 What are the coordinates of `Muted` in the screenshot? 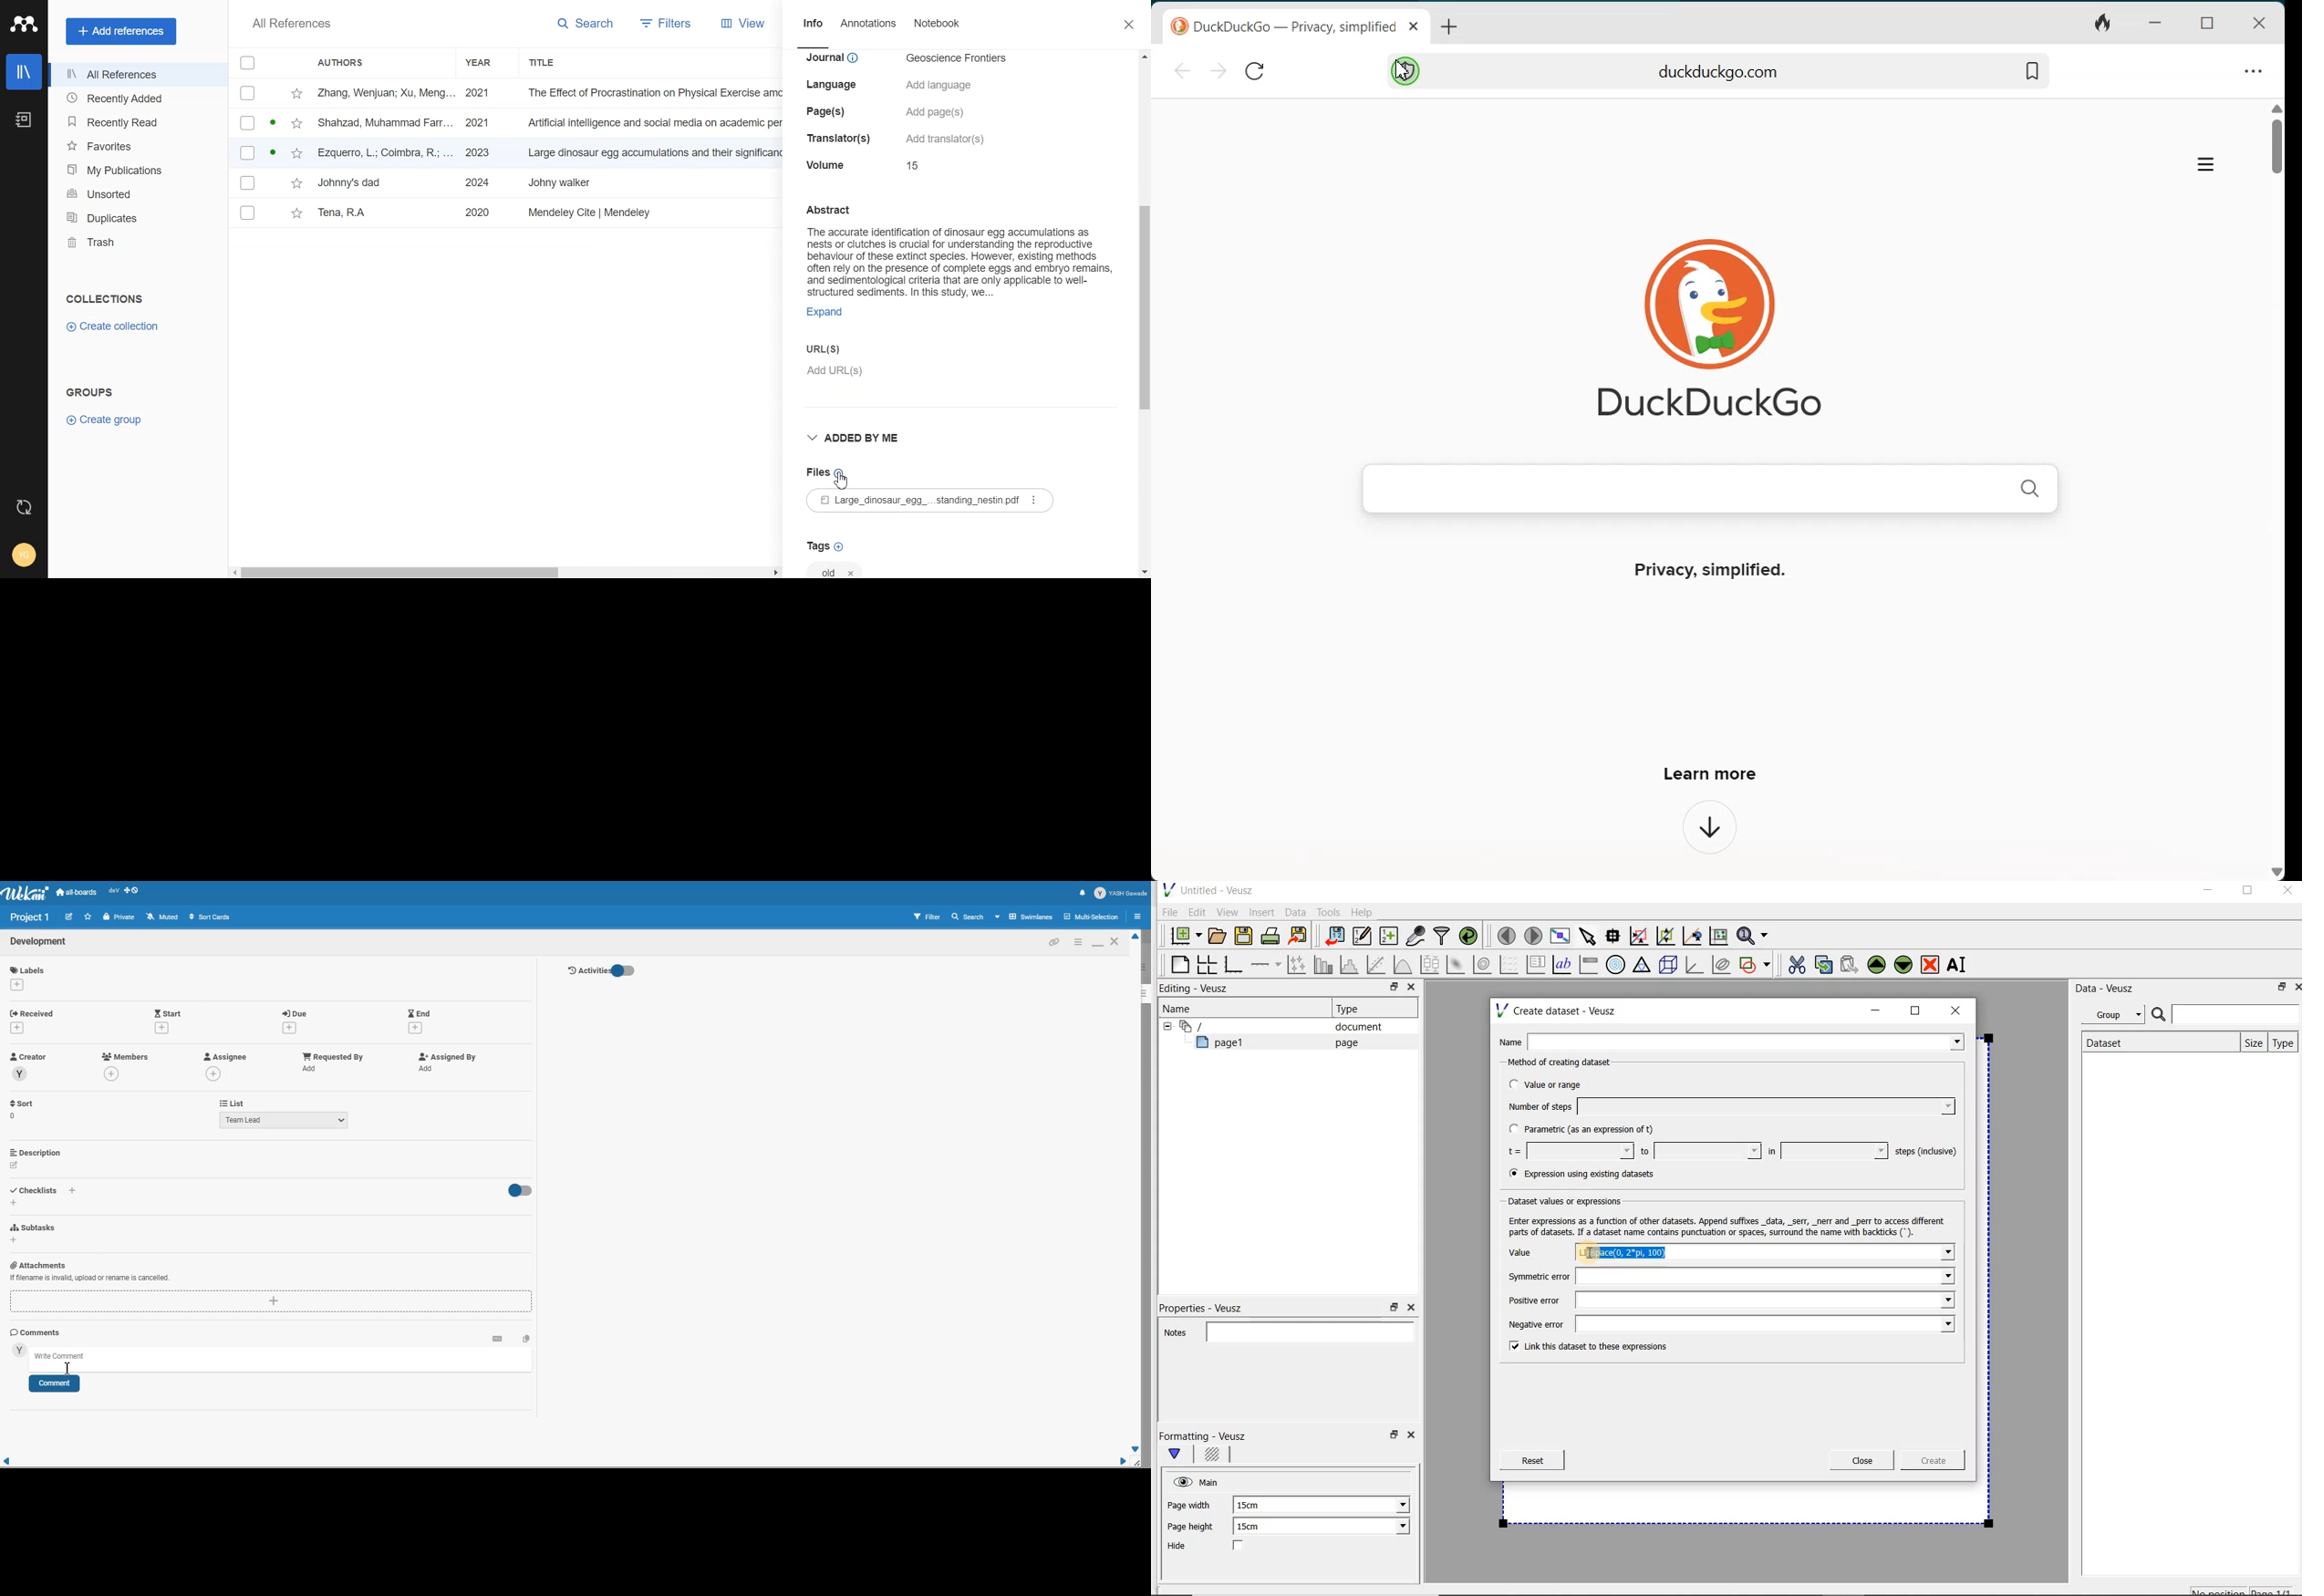 It's located at (163, 916).